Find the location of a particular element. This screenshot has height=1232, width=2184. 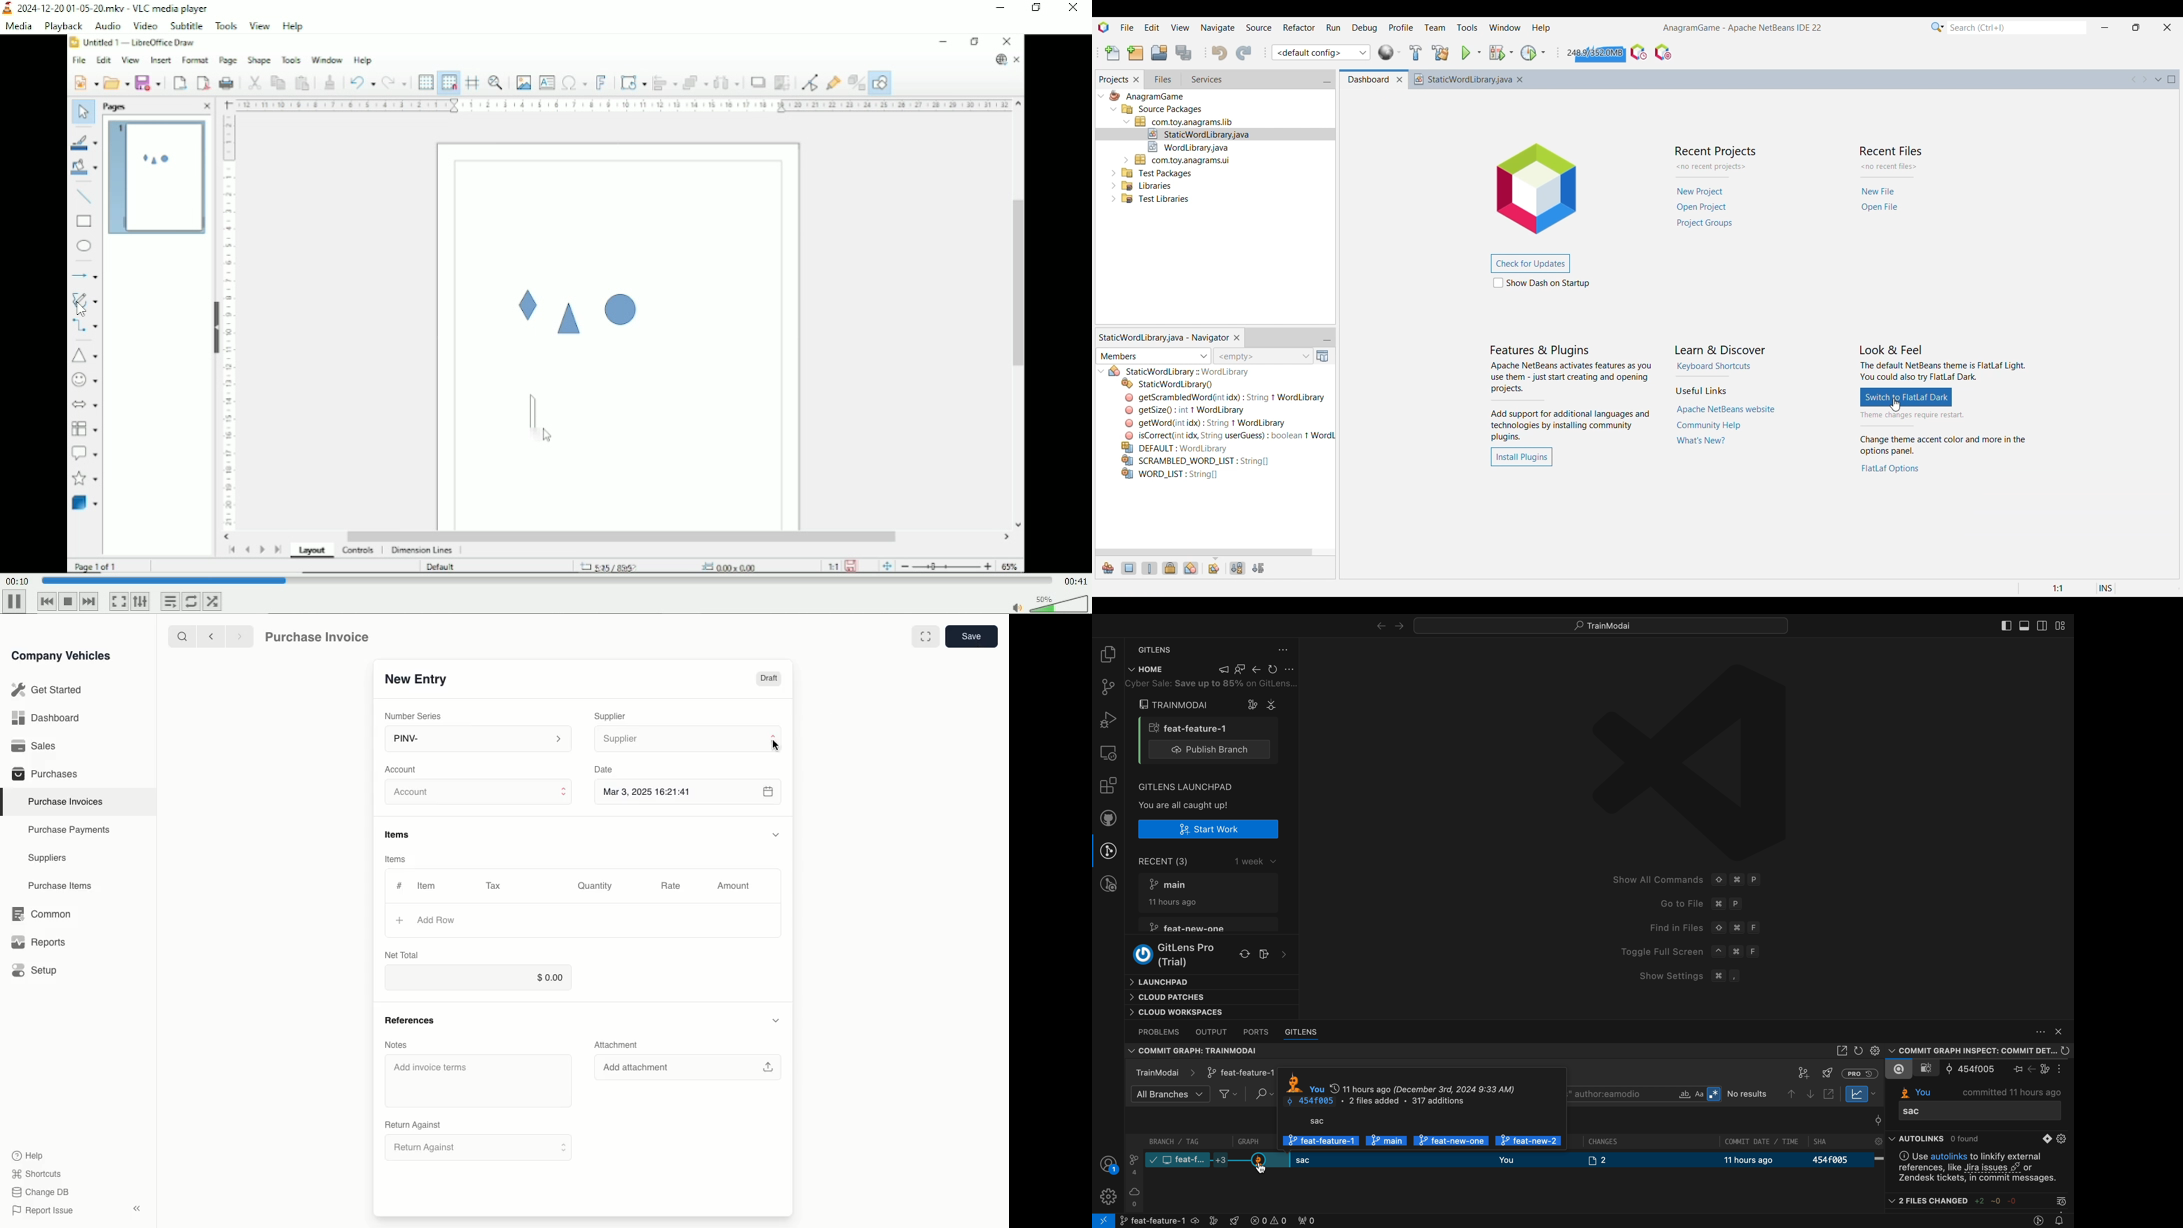

Report issue is located at coordinates (45, 1211).